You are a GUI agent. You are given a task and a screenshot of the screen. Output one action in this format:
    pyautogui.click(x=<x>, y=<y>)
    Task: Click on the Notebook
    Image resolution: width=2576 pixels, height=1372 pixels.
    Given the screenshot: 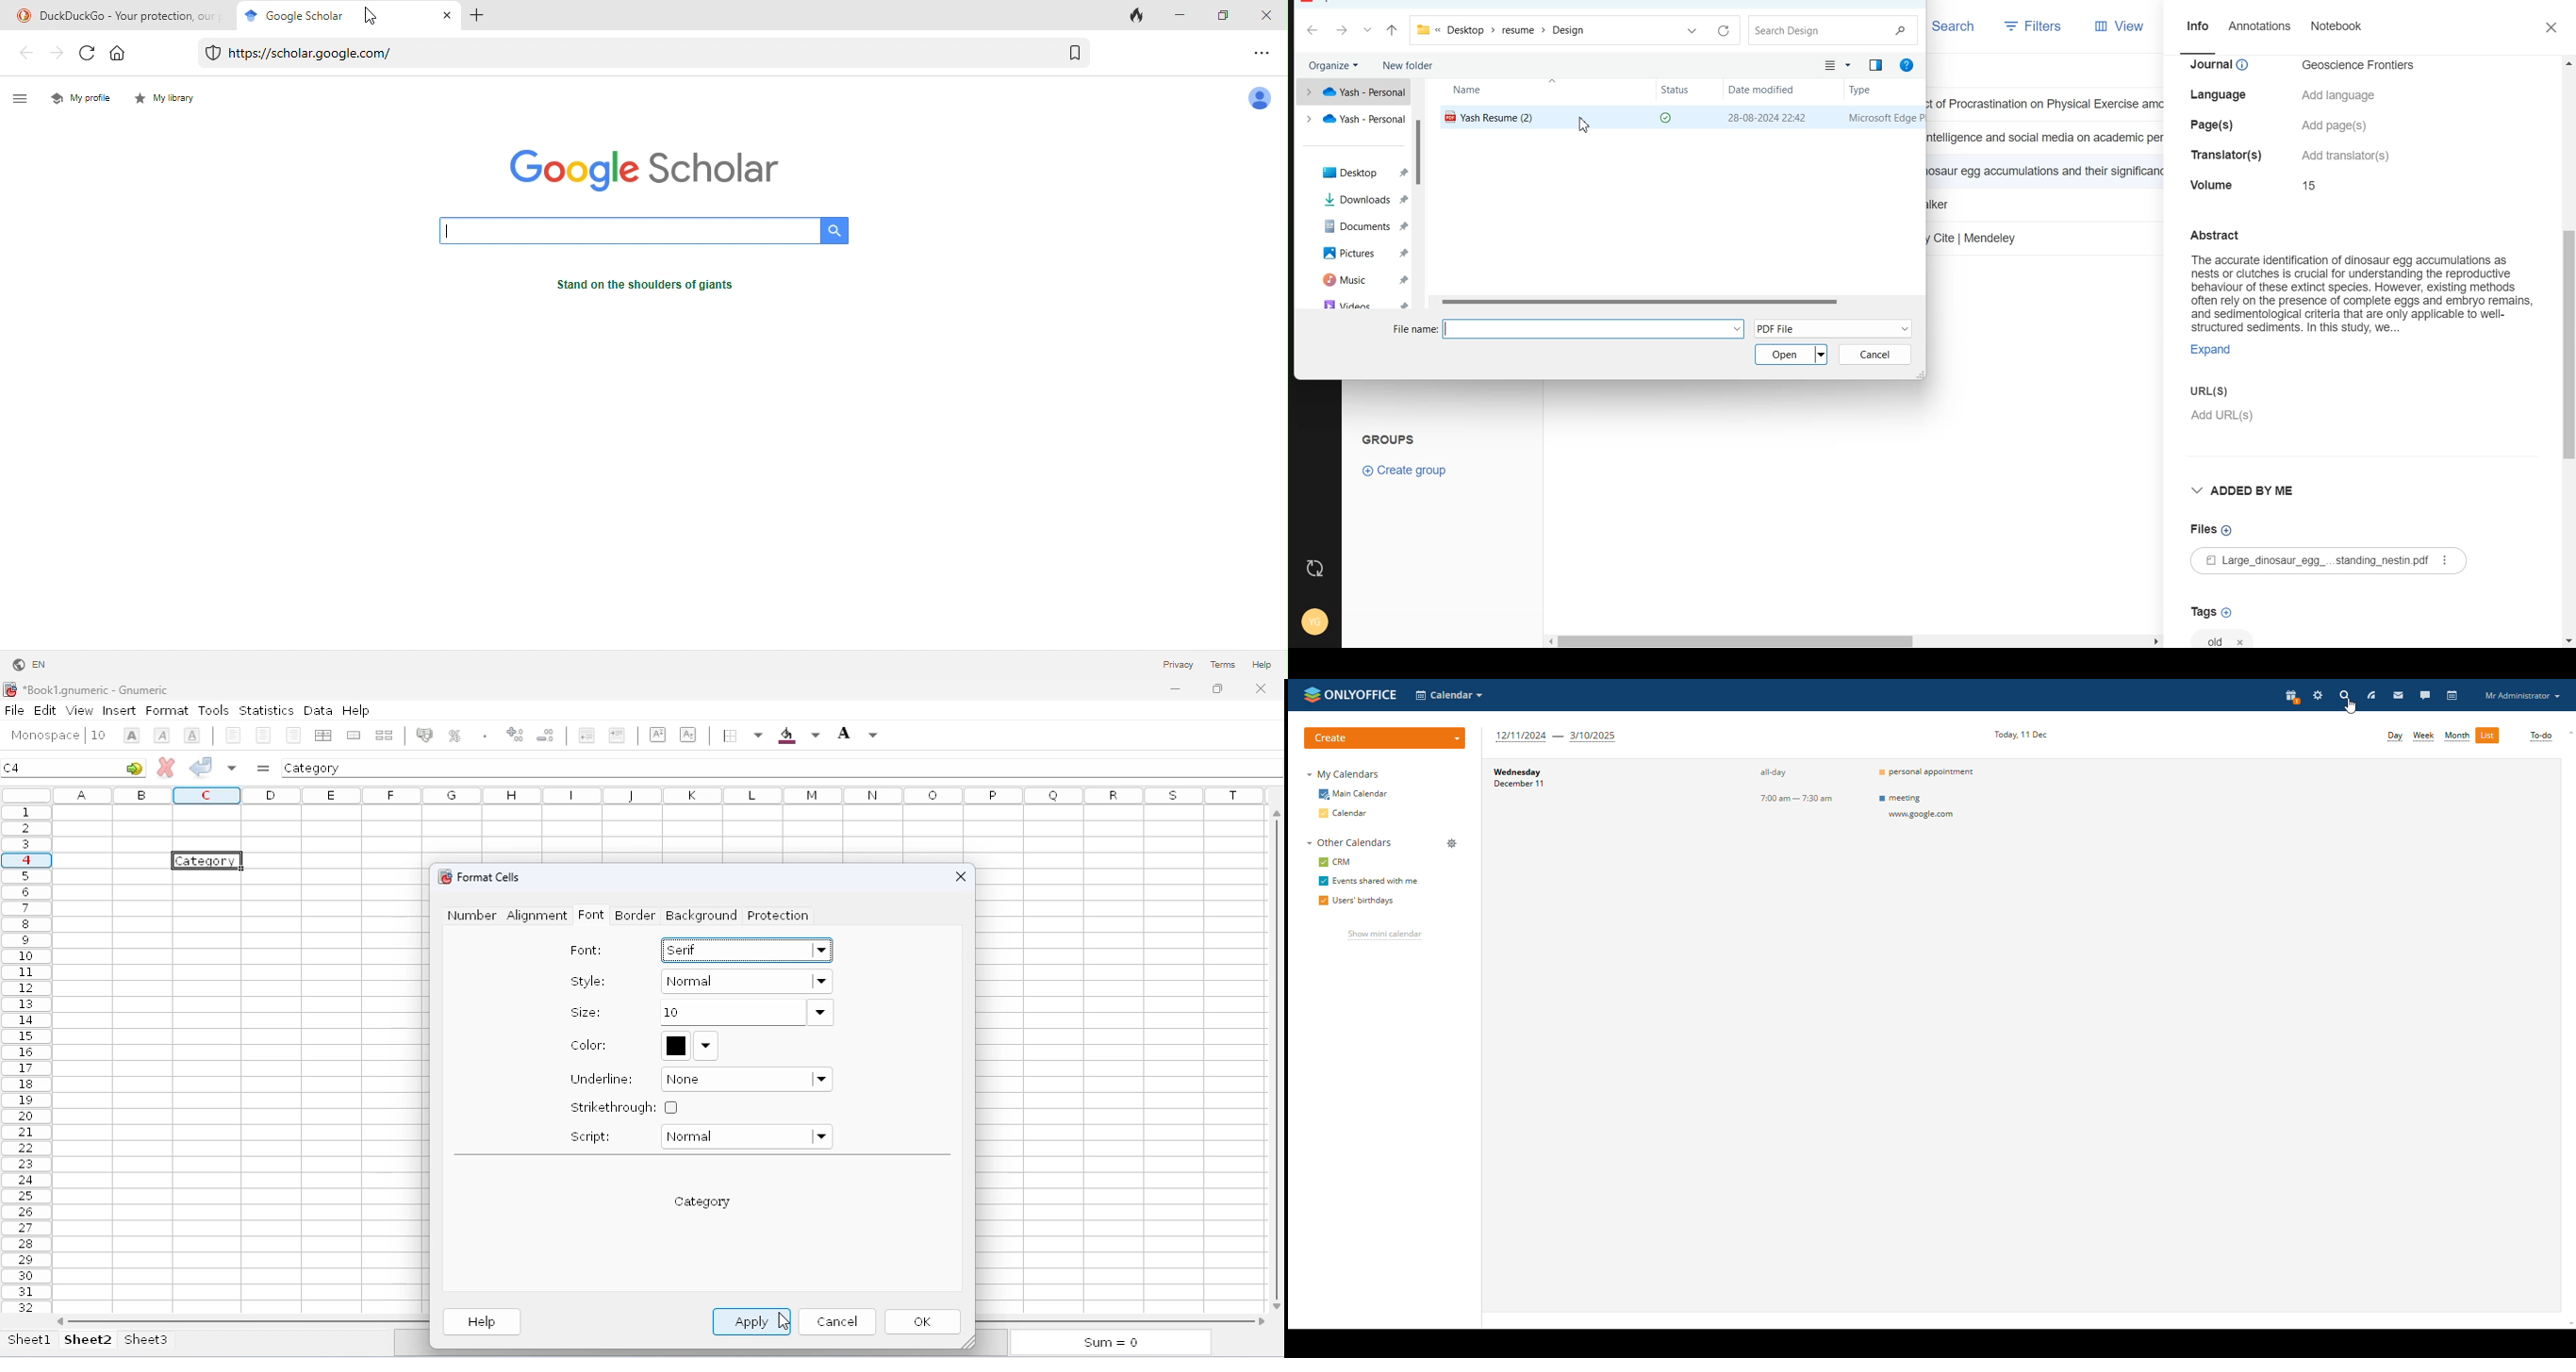 What is the action you would take?
    pyautogui.click(x=2338, y=27)
    